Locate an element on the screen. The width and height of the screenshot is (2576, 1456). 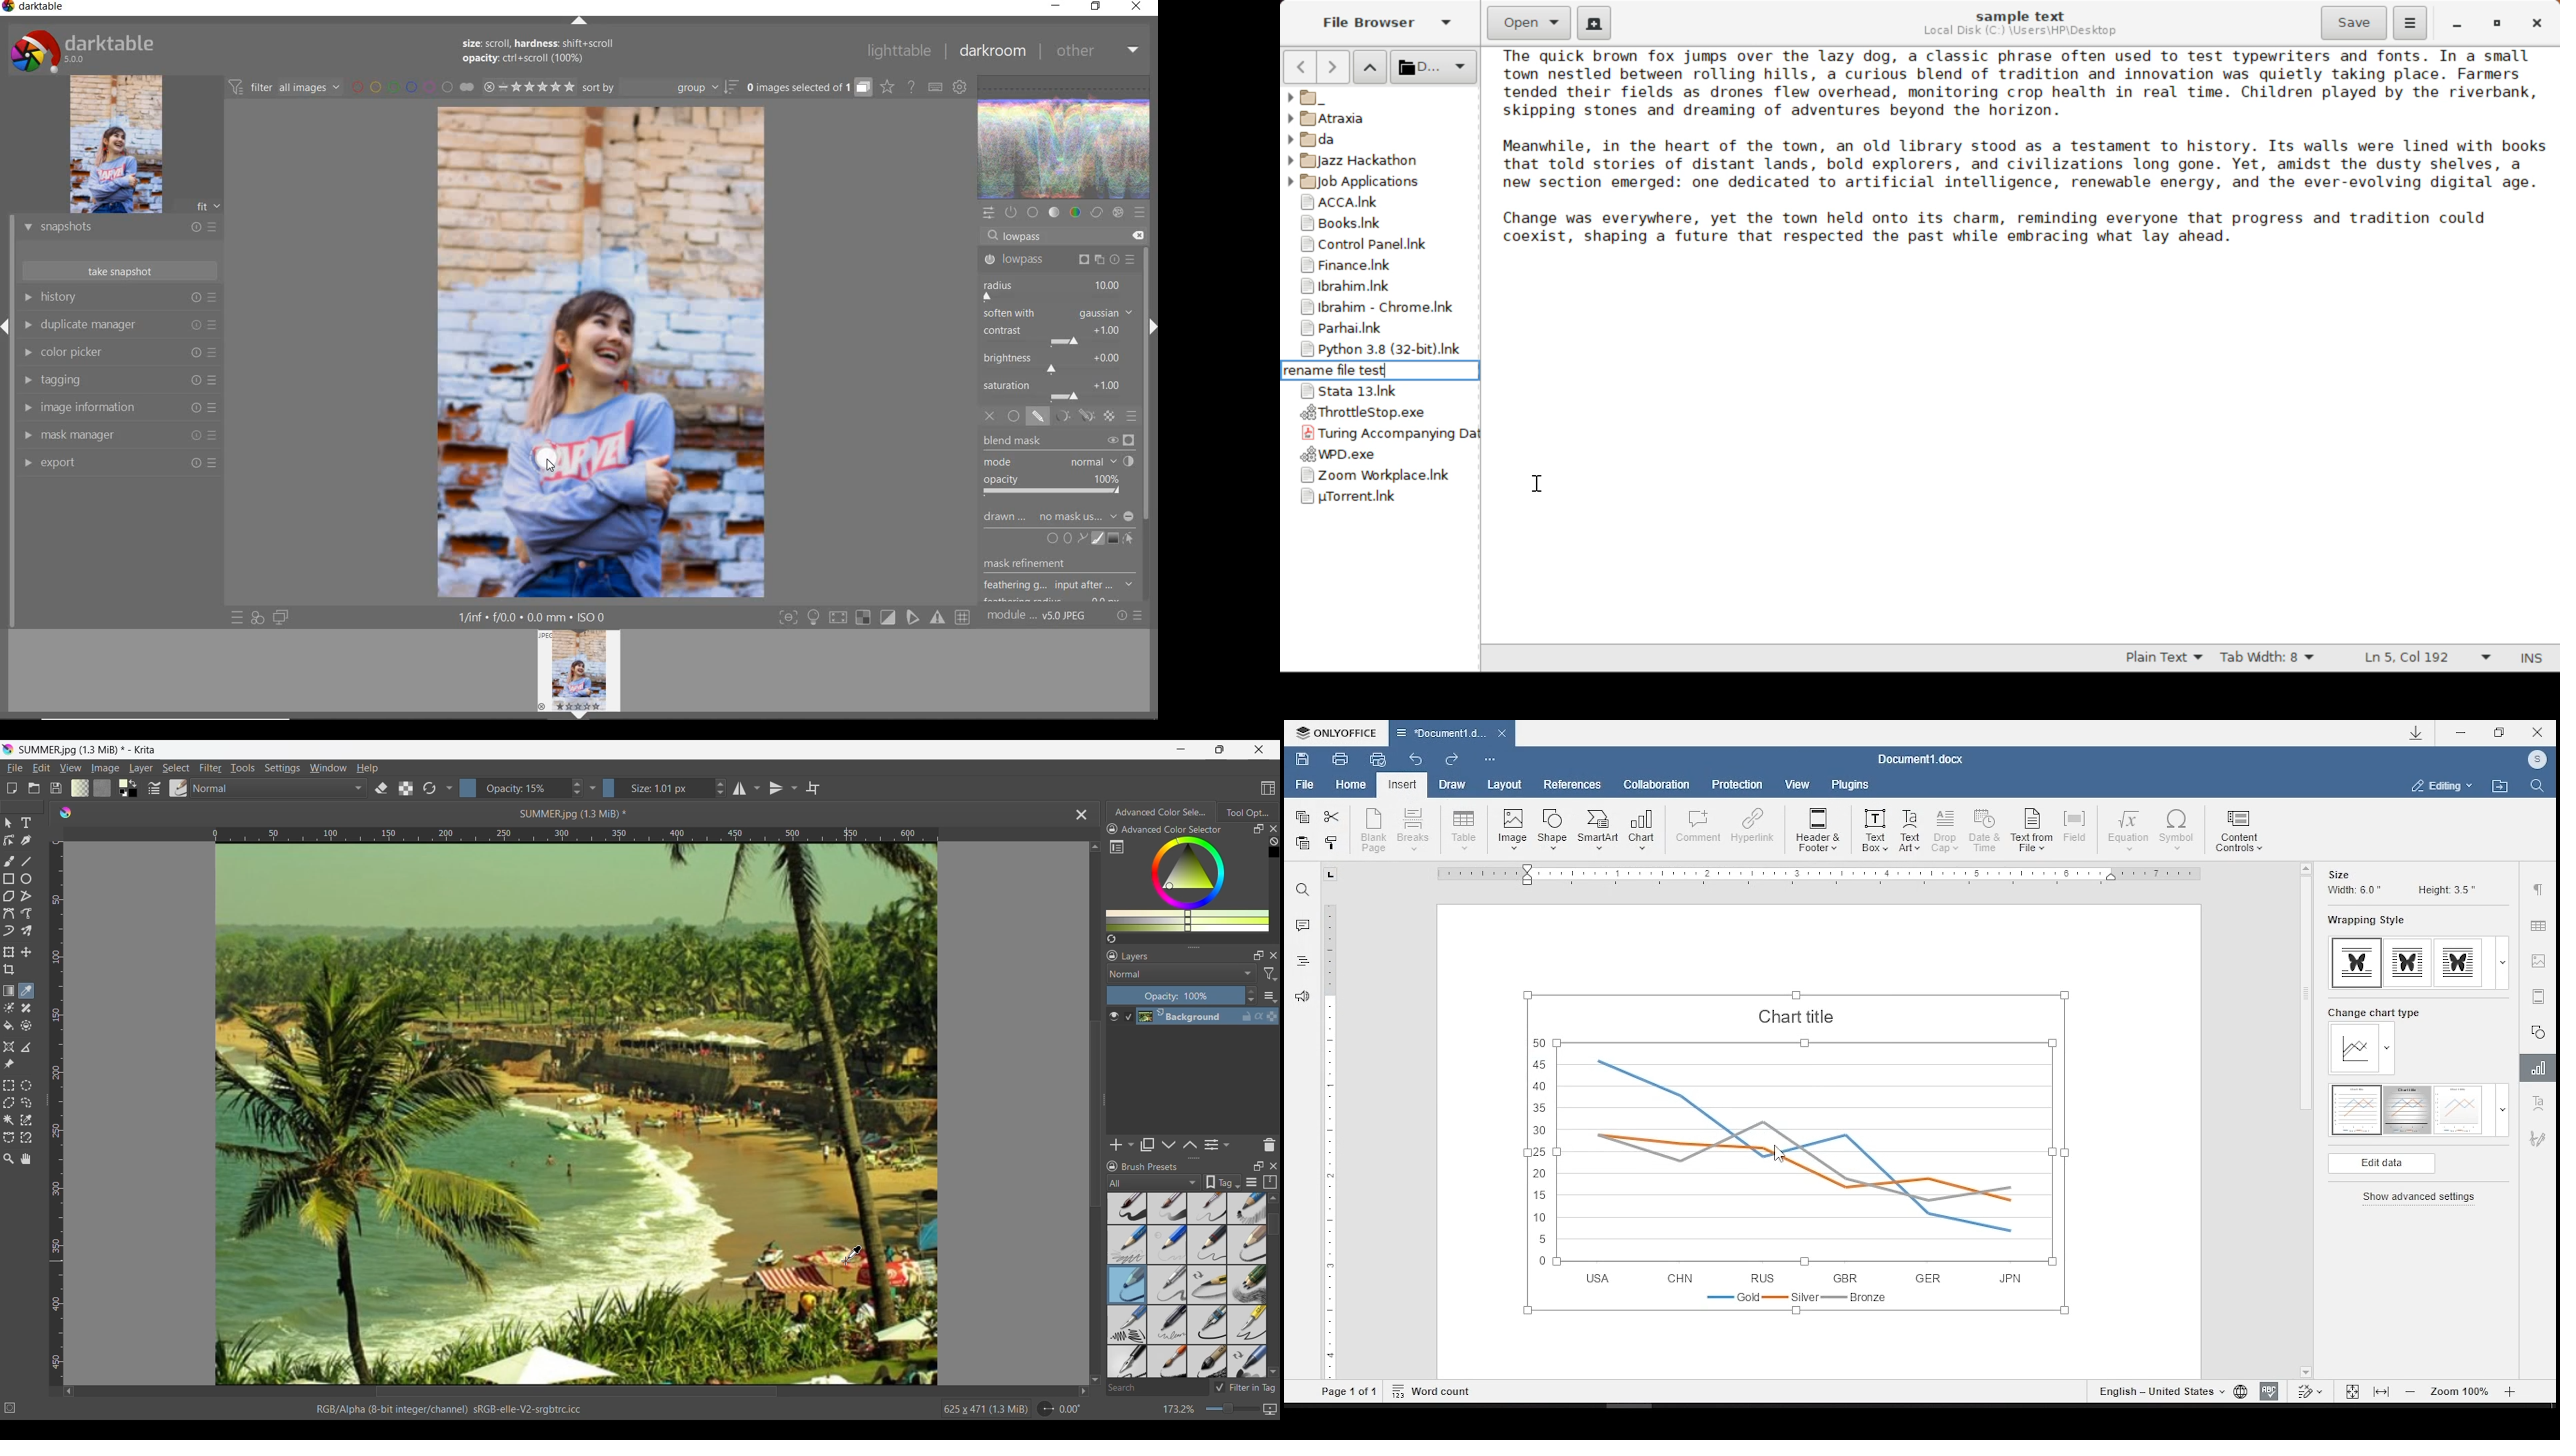
track changes is located at coordinates (2310, 1392).